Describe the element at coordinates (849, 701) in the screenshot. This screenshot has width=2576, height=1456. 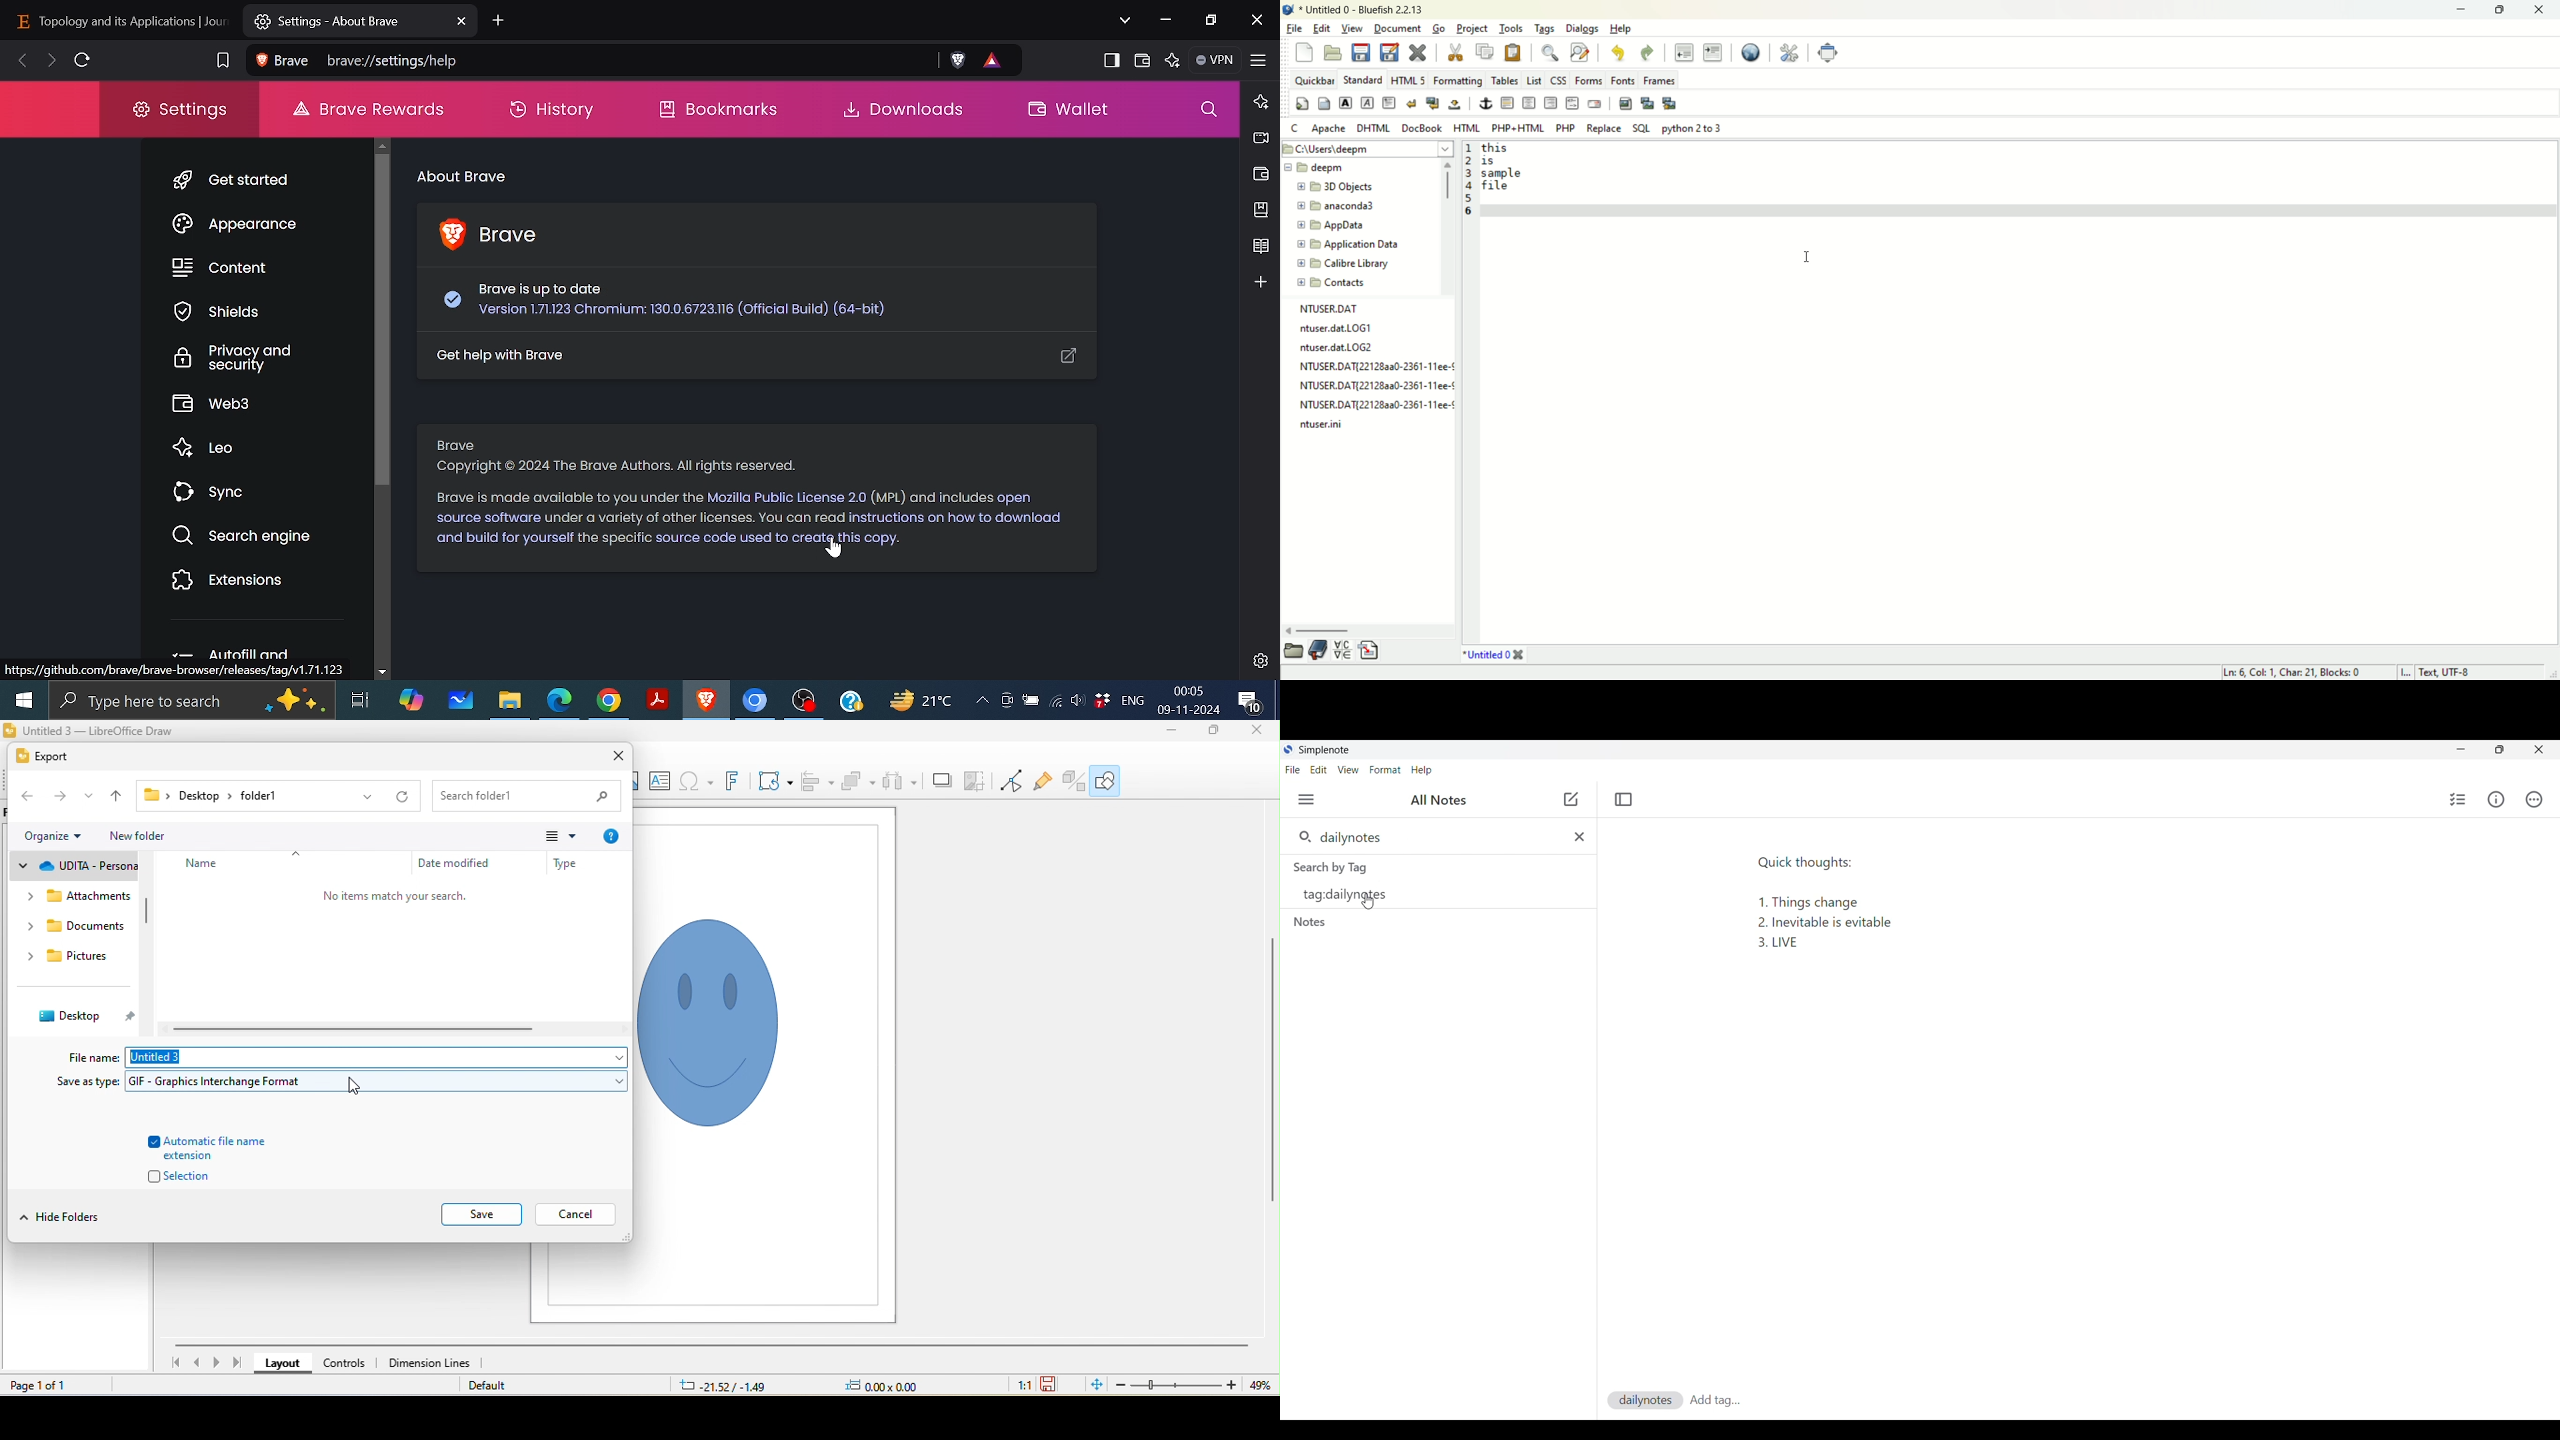
I see `Help` at that location.